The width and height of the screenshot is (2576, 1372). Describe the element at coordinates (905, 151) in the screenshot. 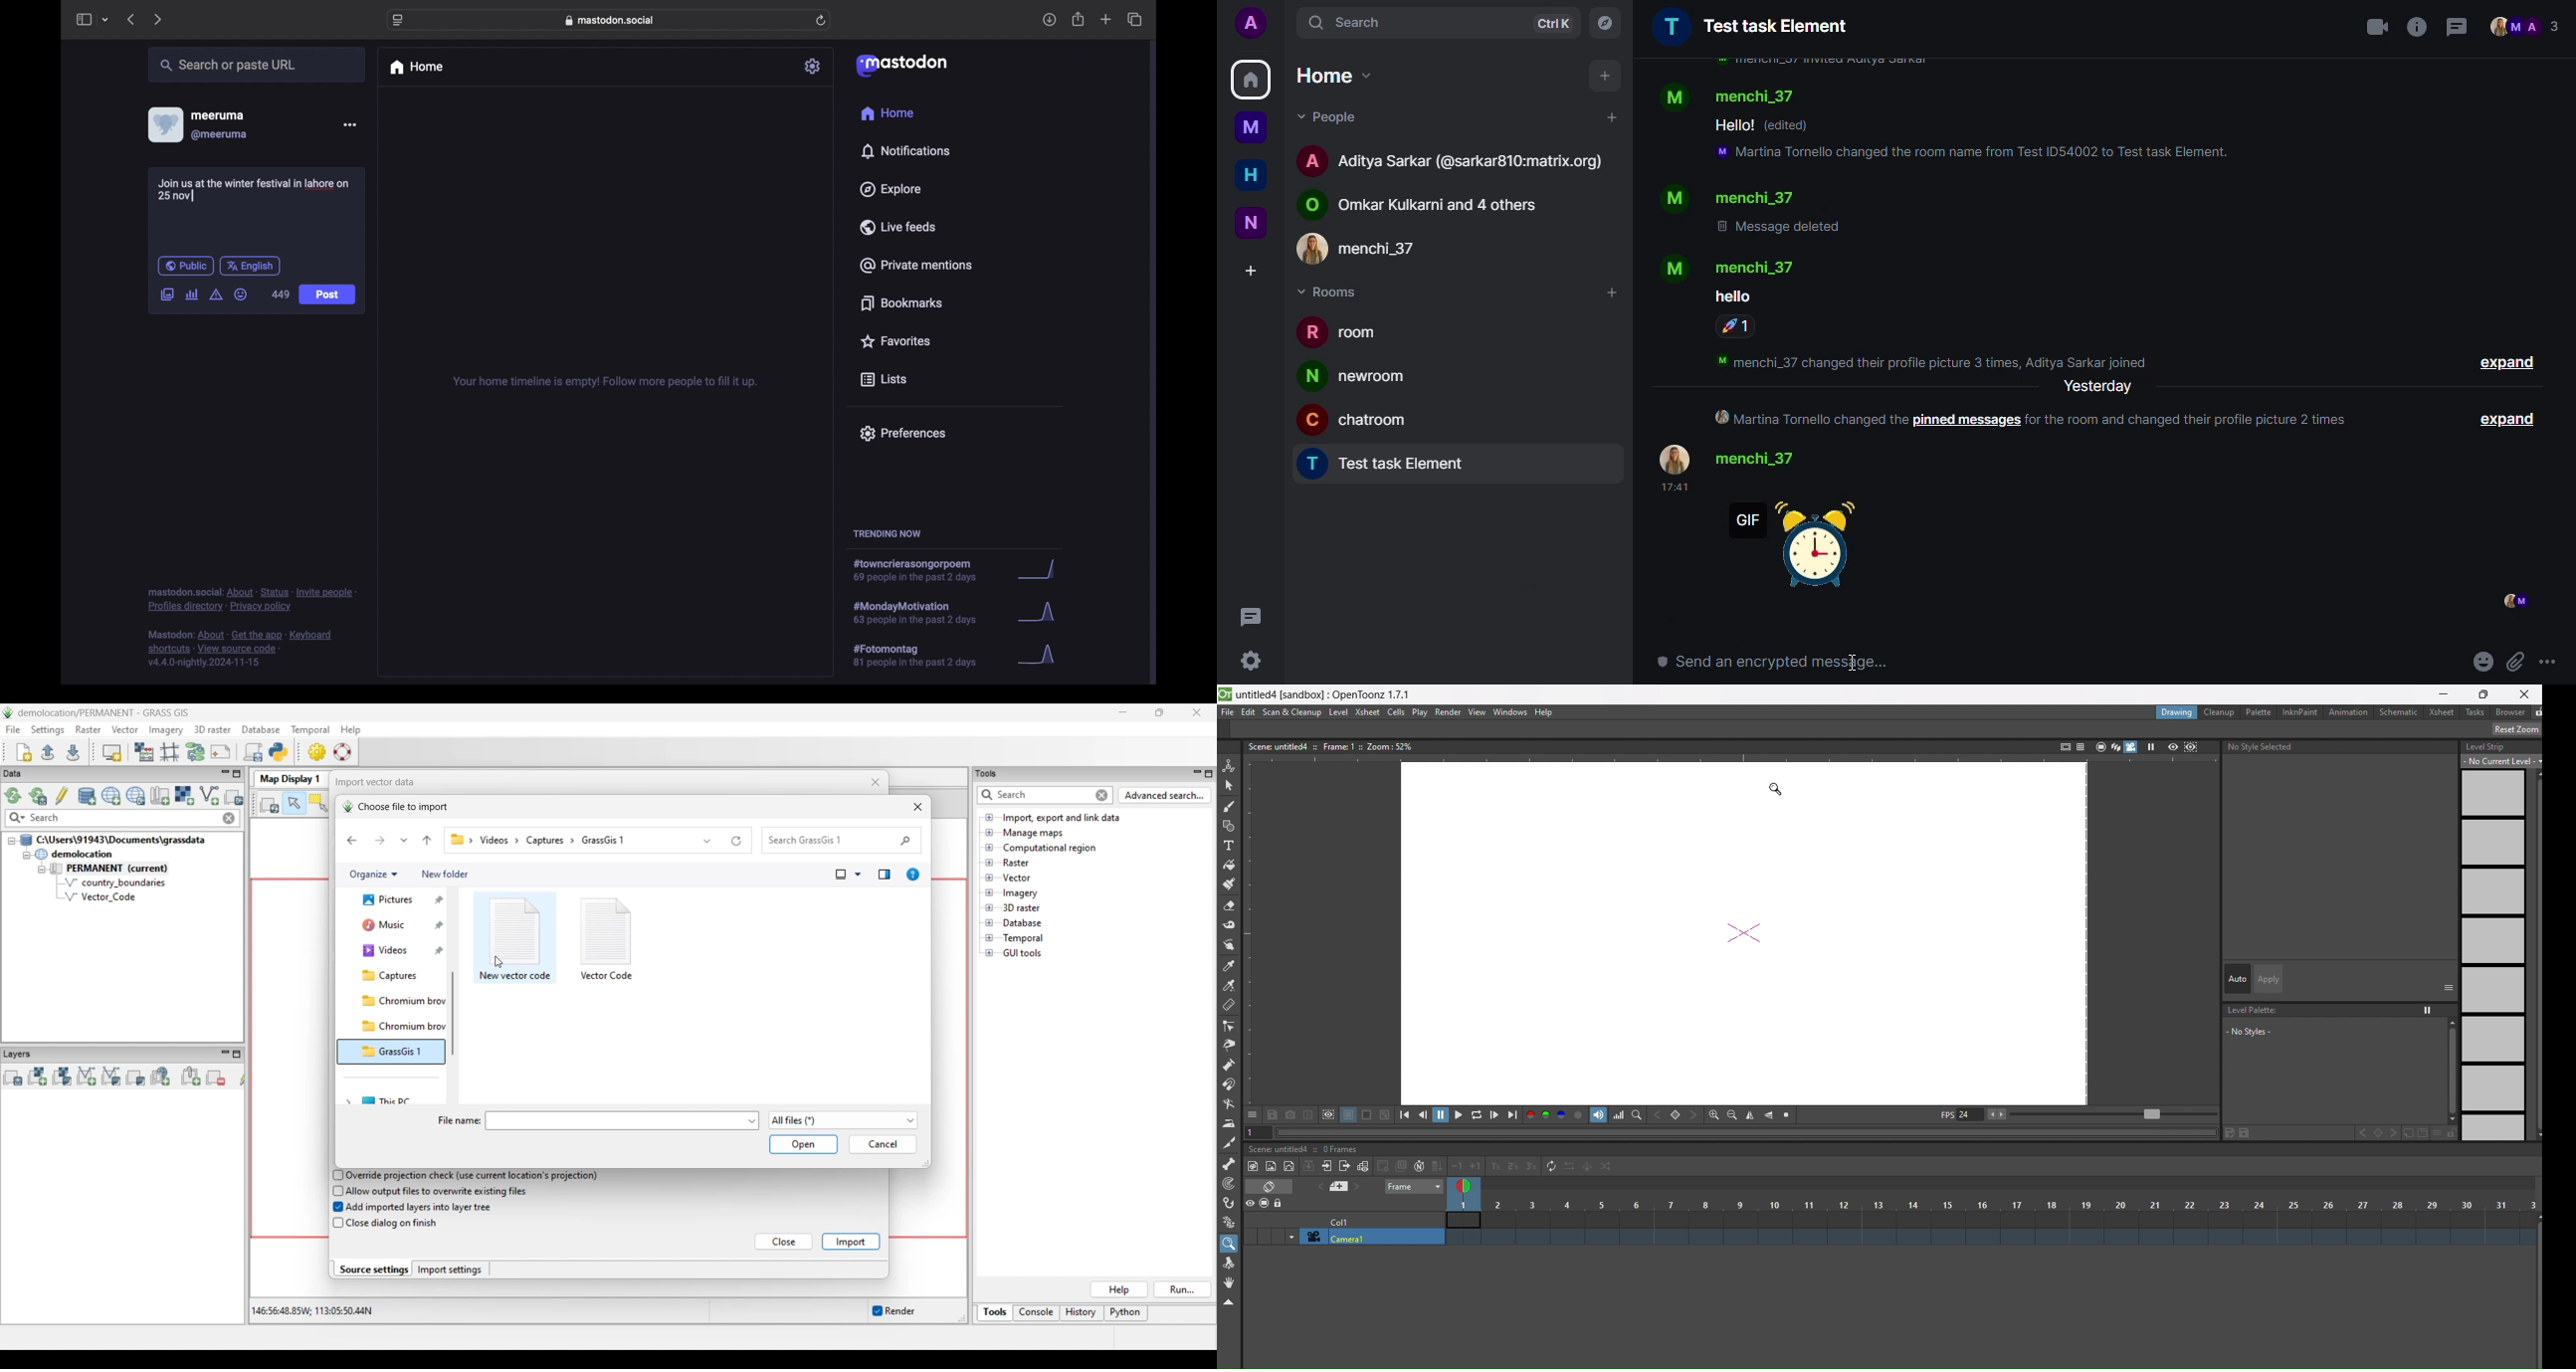

I see `notifications` at that location.